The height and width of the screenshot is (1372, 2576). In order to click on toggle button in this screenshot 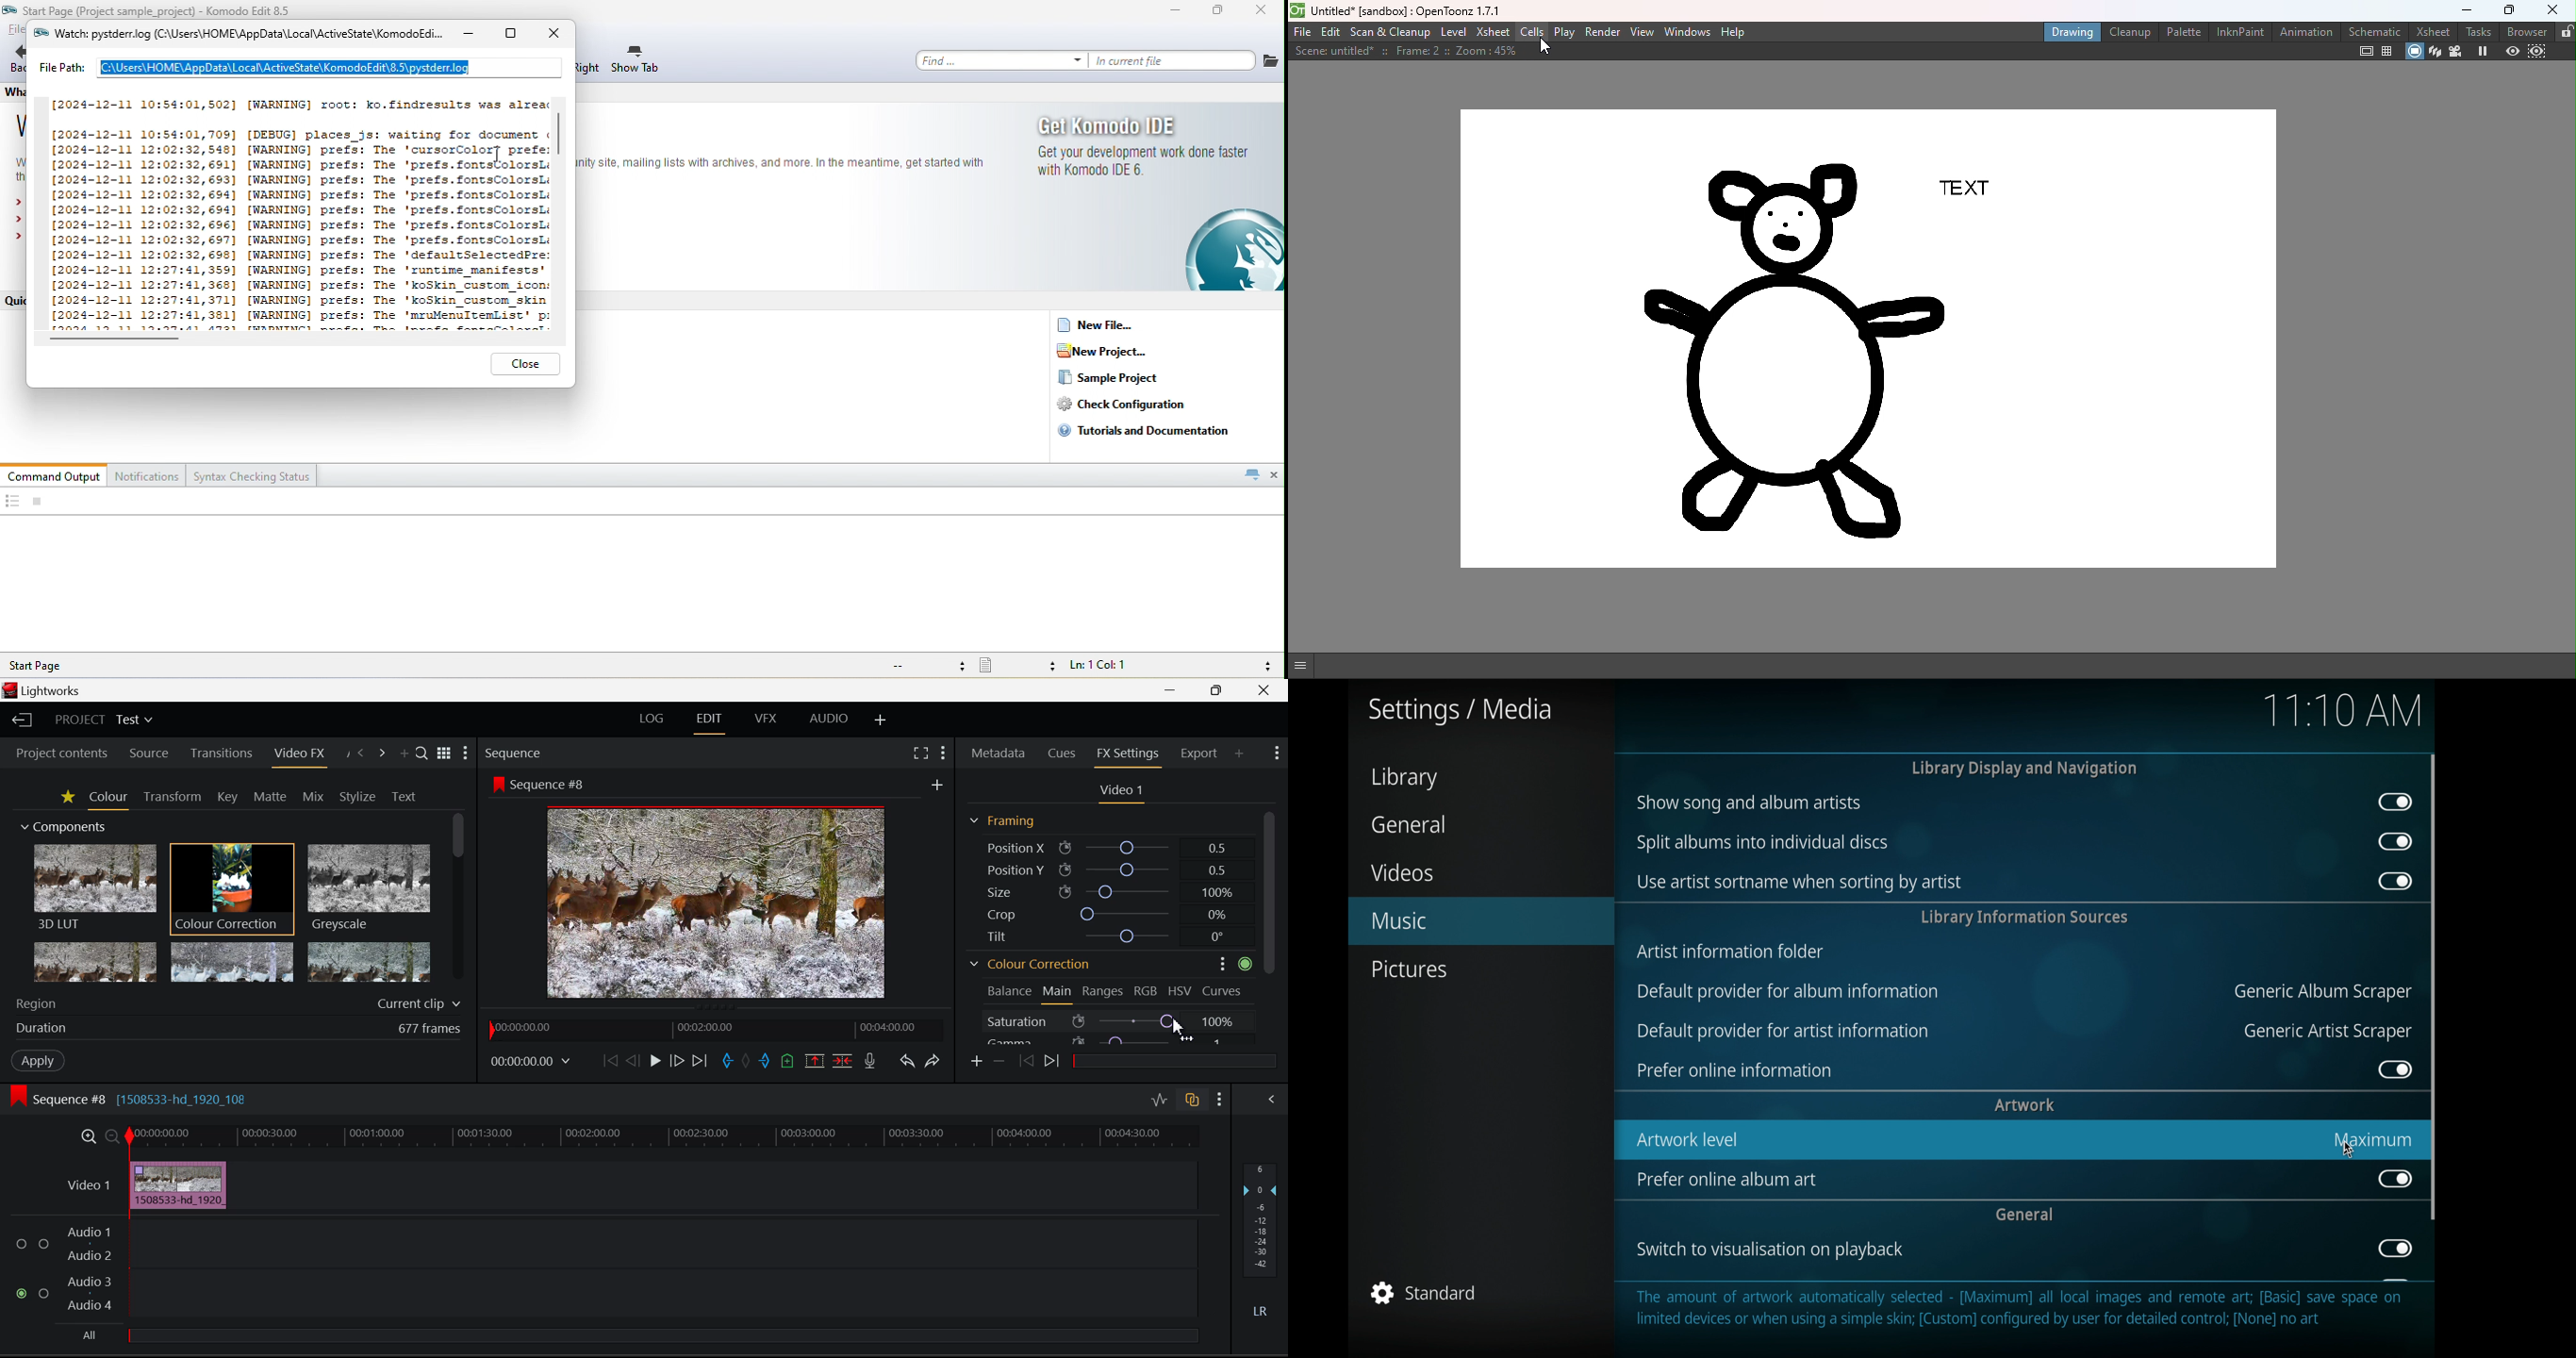, I will do `click(2394, 1248)`.